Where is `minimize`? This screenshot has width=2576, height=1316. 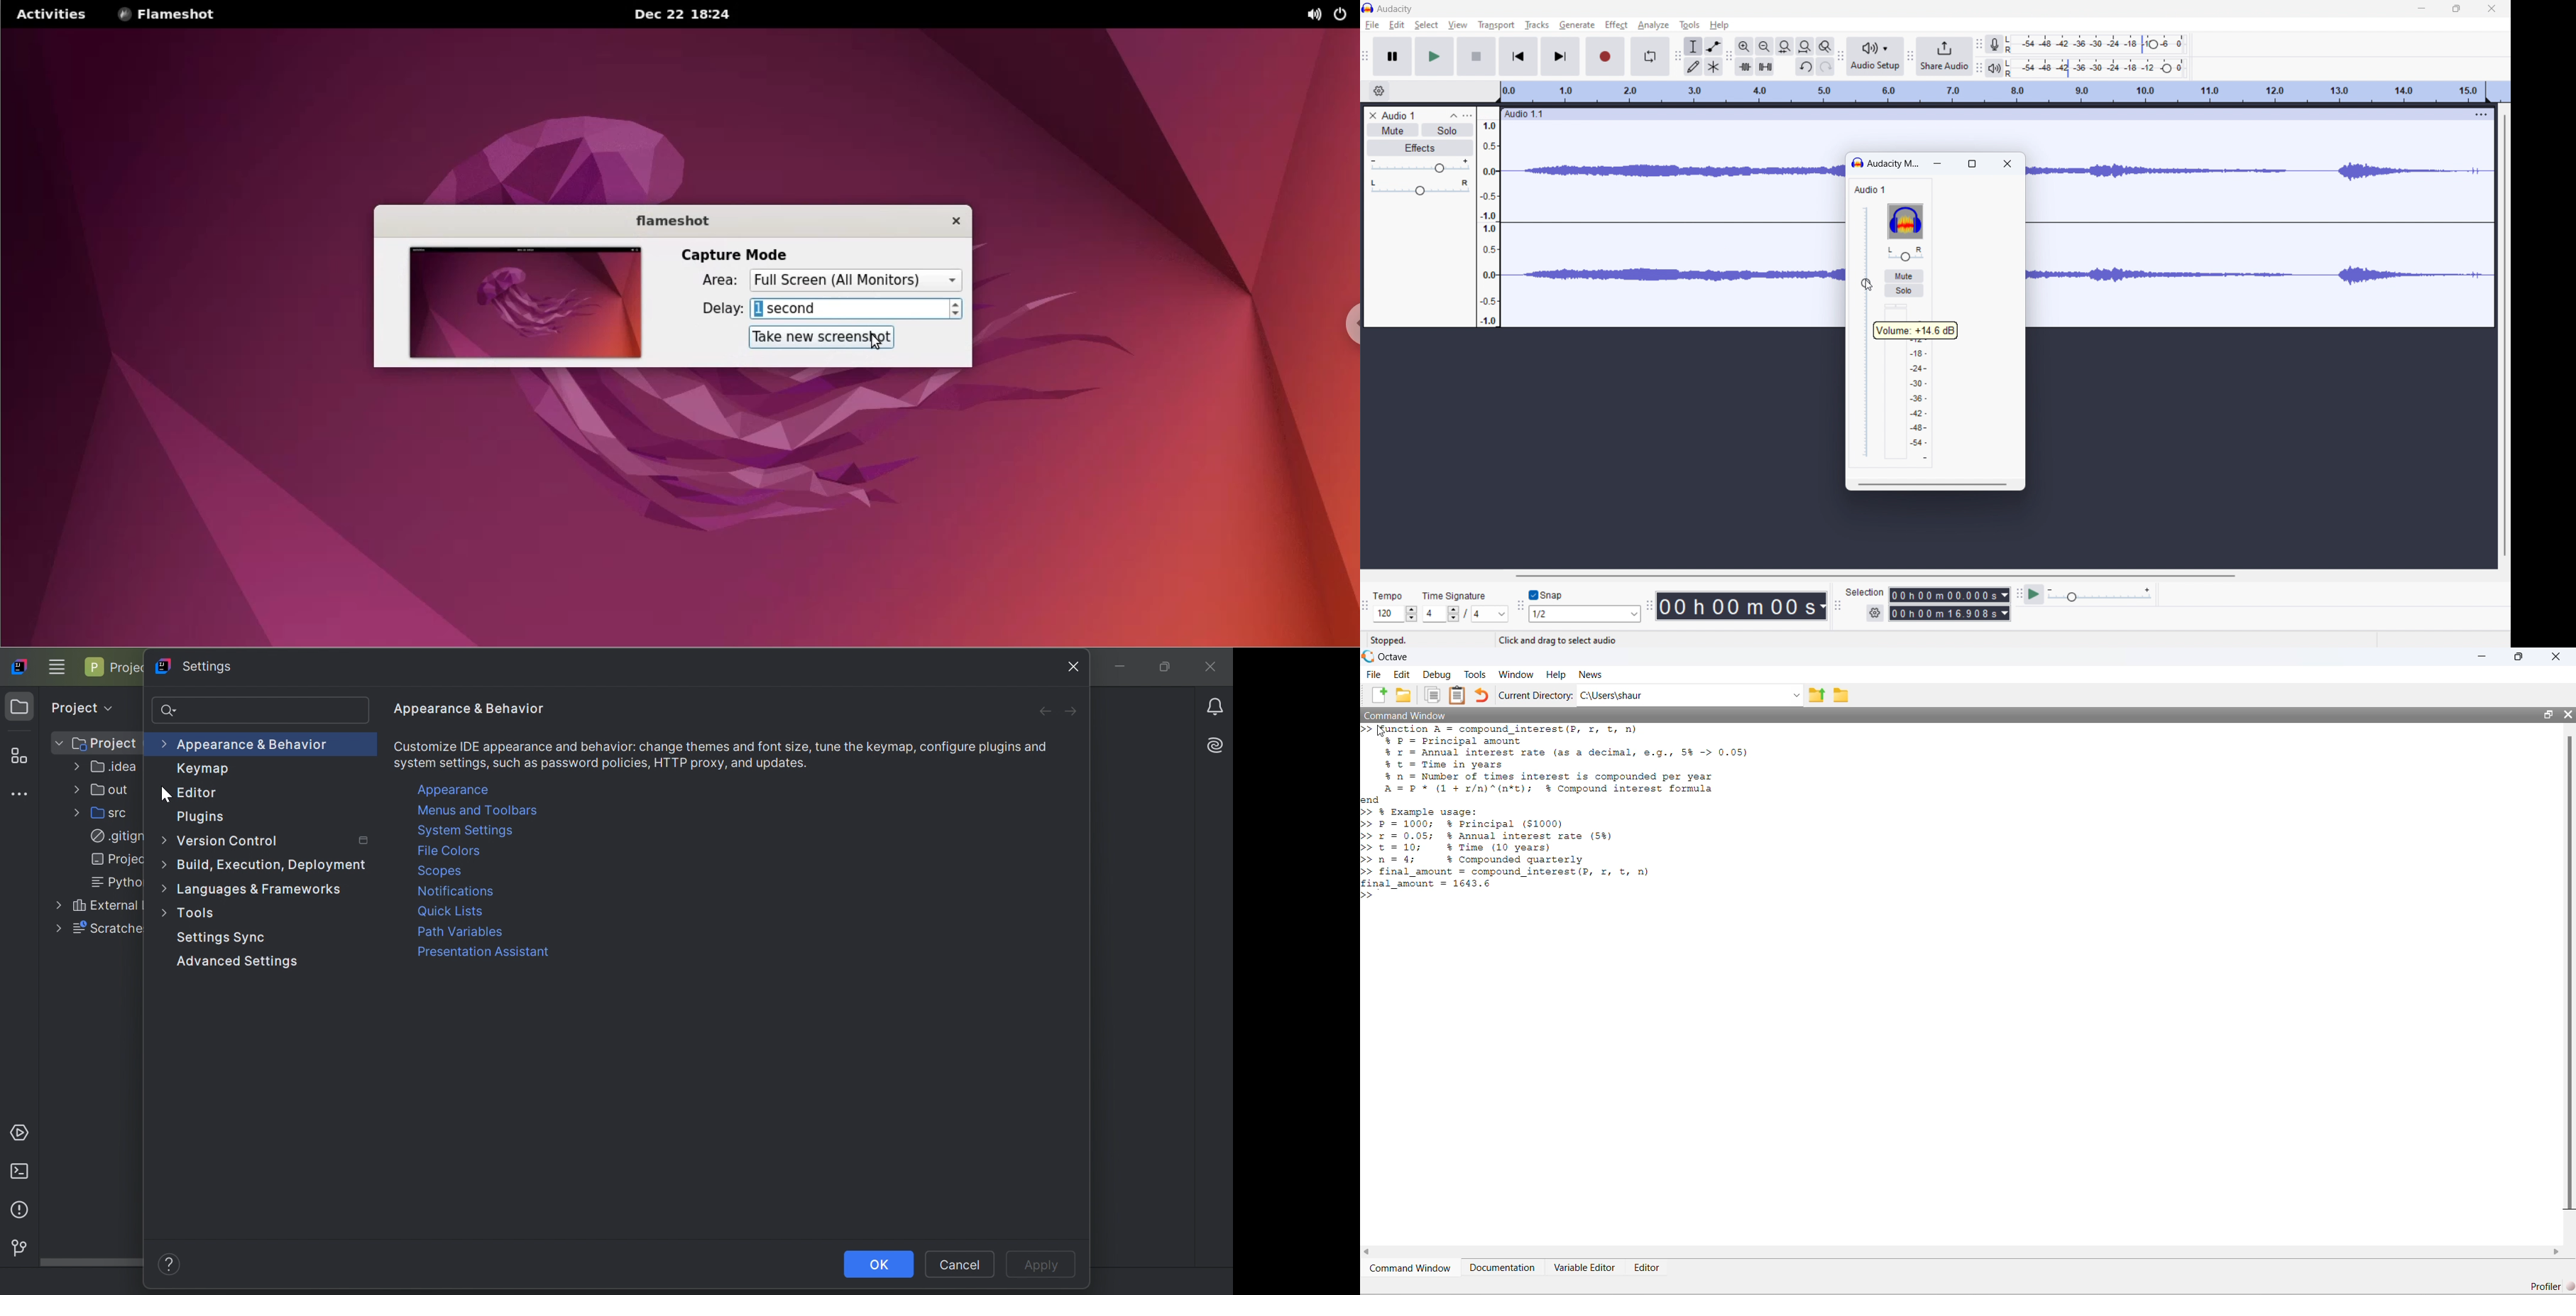
minimize is located at coordinates (1940, 165).